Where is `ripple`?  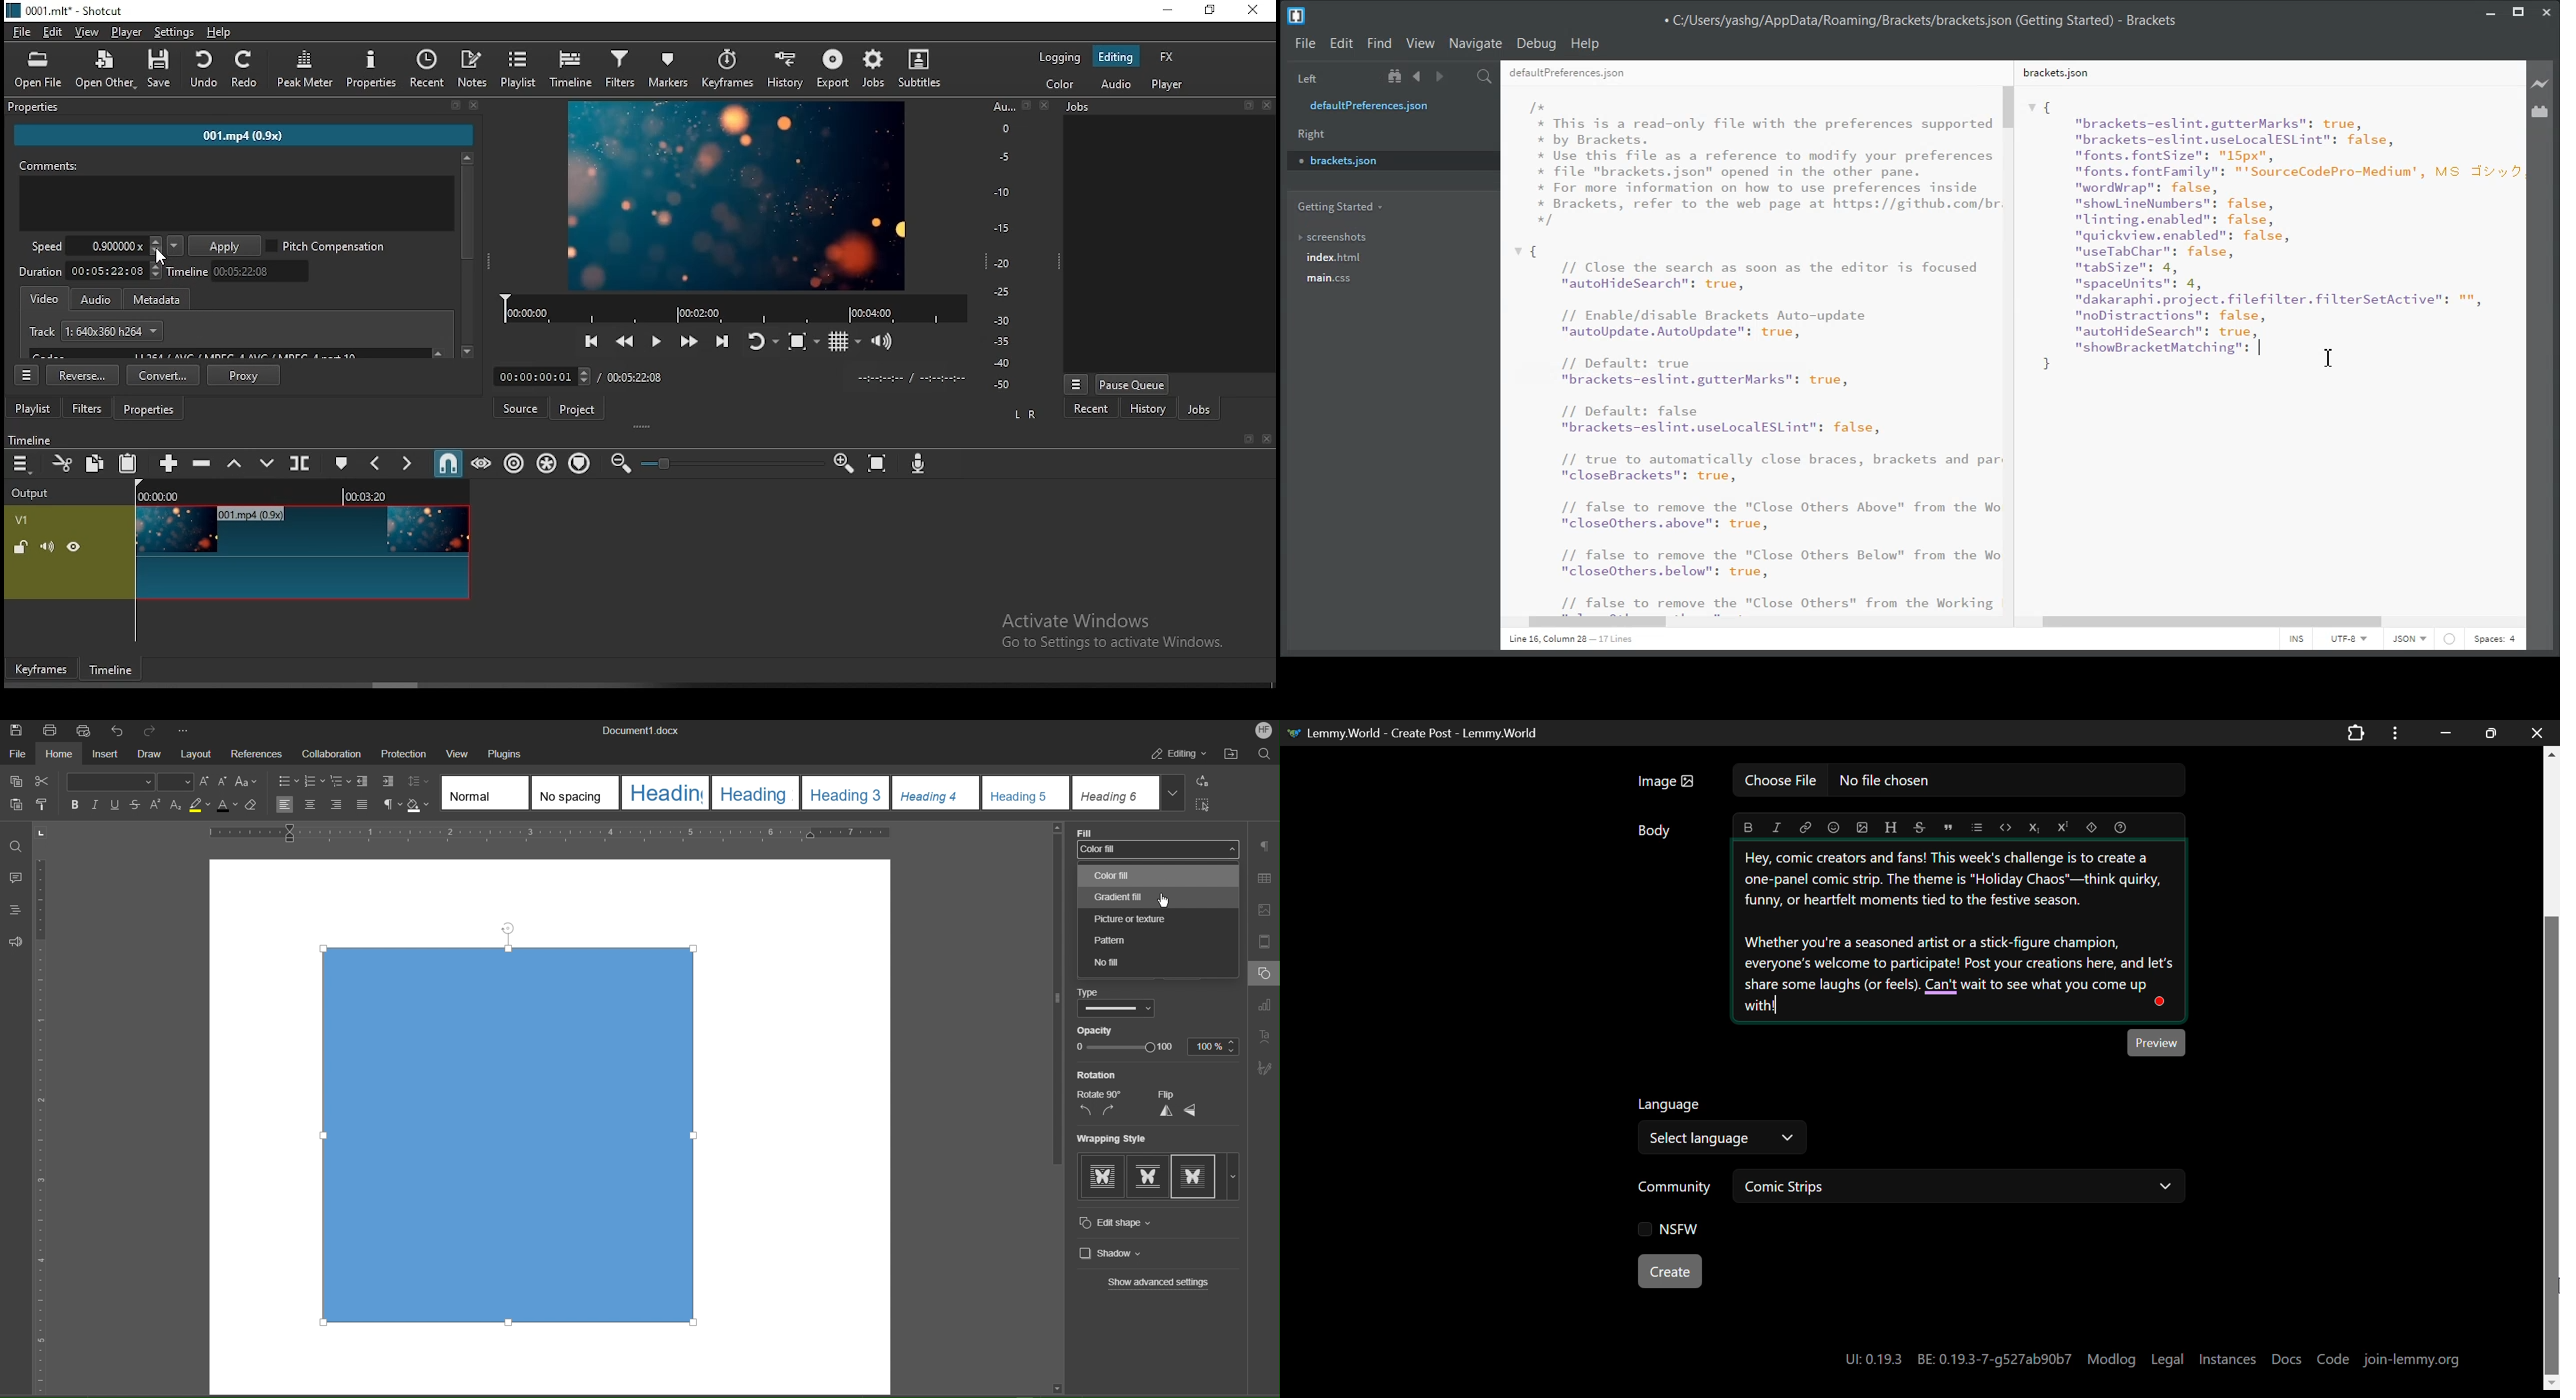
ripple is located at coordinates (513, 462).